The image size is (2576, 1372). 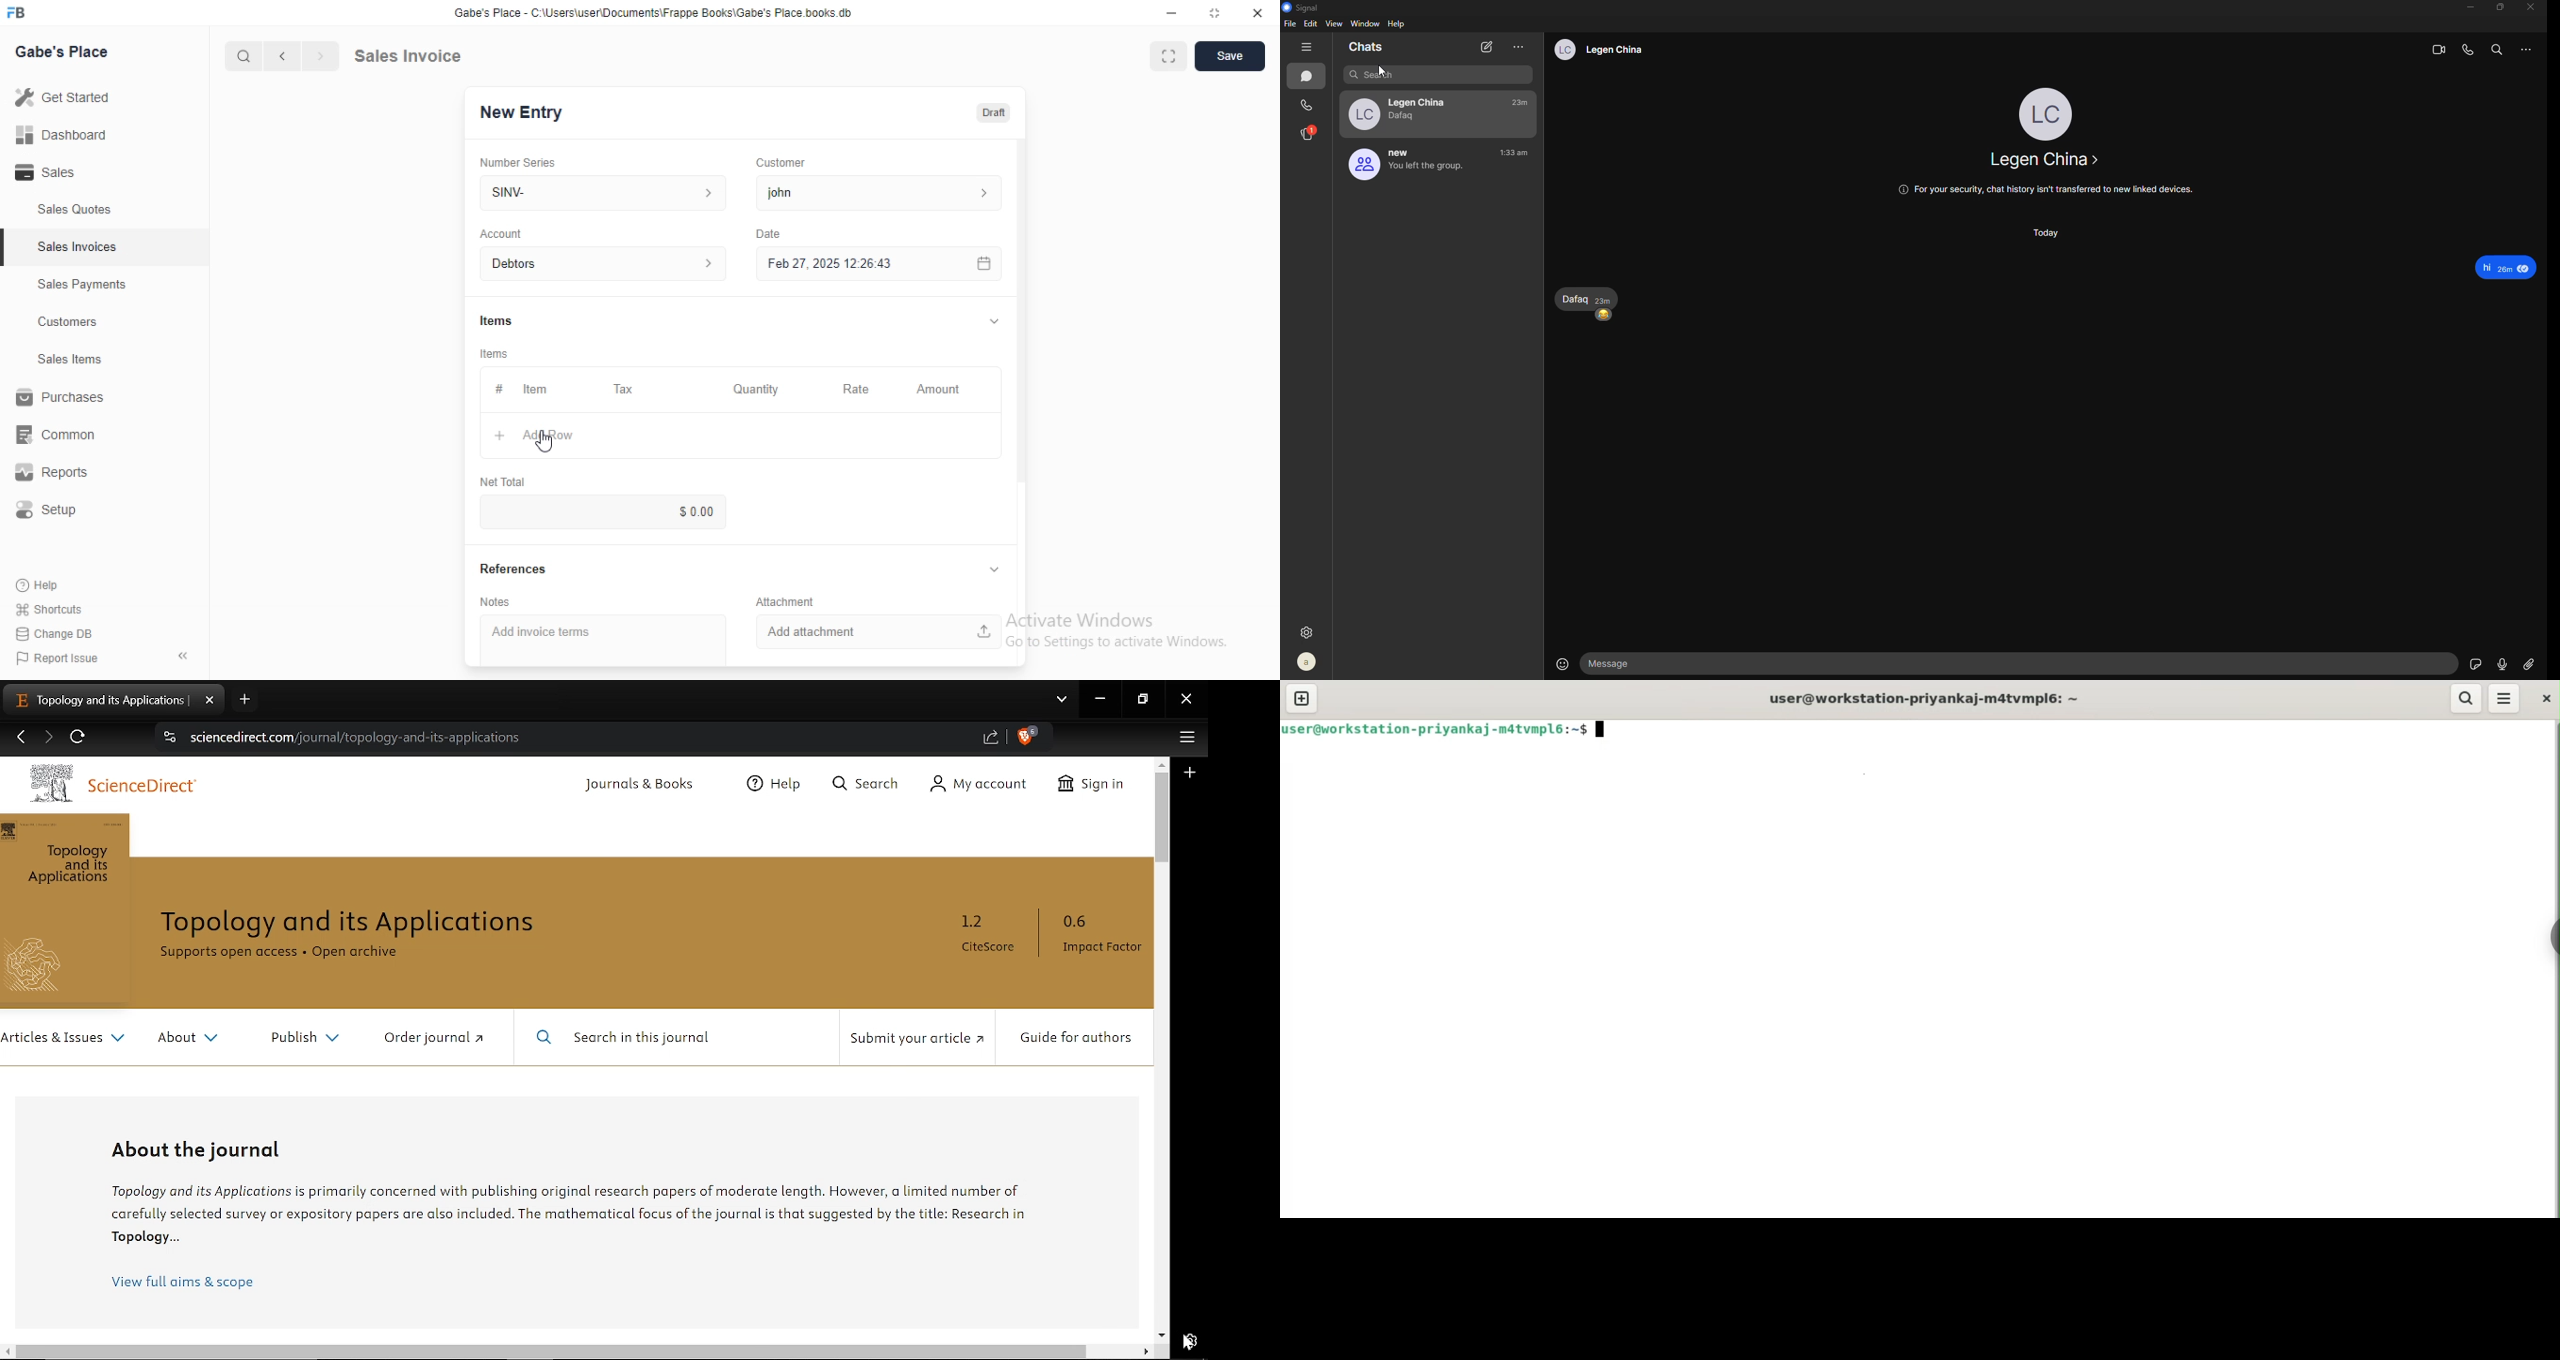 What do you see at coordinates (61, 660) in the screenshot?
I see `Report Issue` at bounding box center [61, 660].